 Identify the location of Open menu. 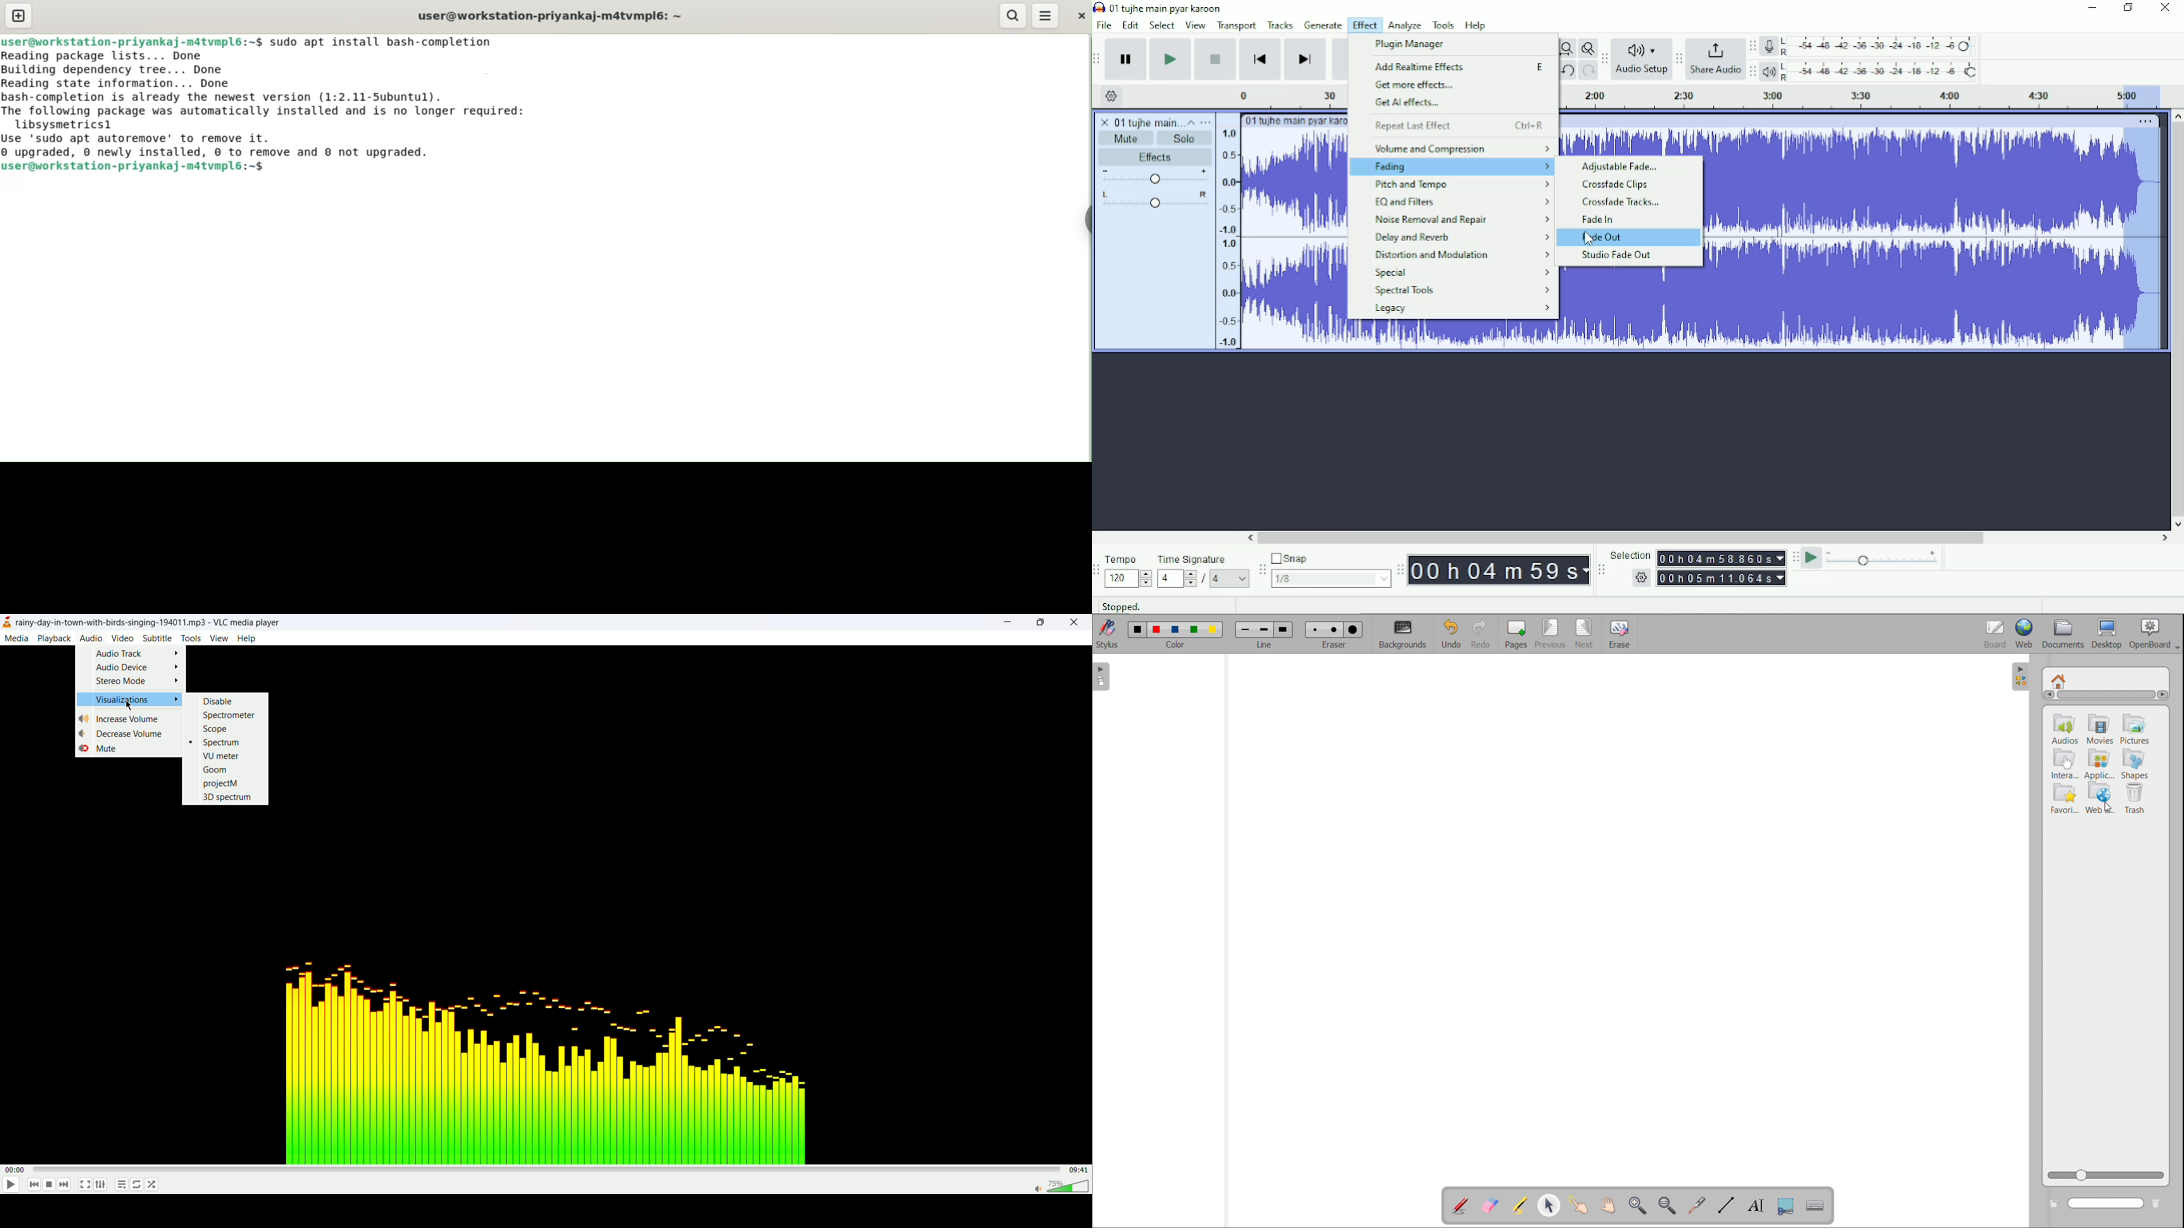
(1207, 122).